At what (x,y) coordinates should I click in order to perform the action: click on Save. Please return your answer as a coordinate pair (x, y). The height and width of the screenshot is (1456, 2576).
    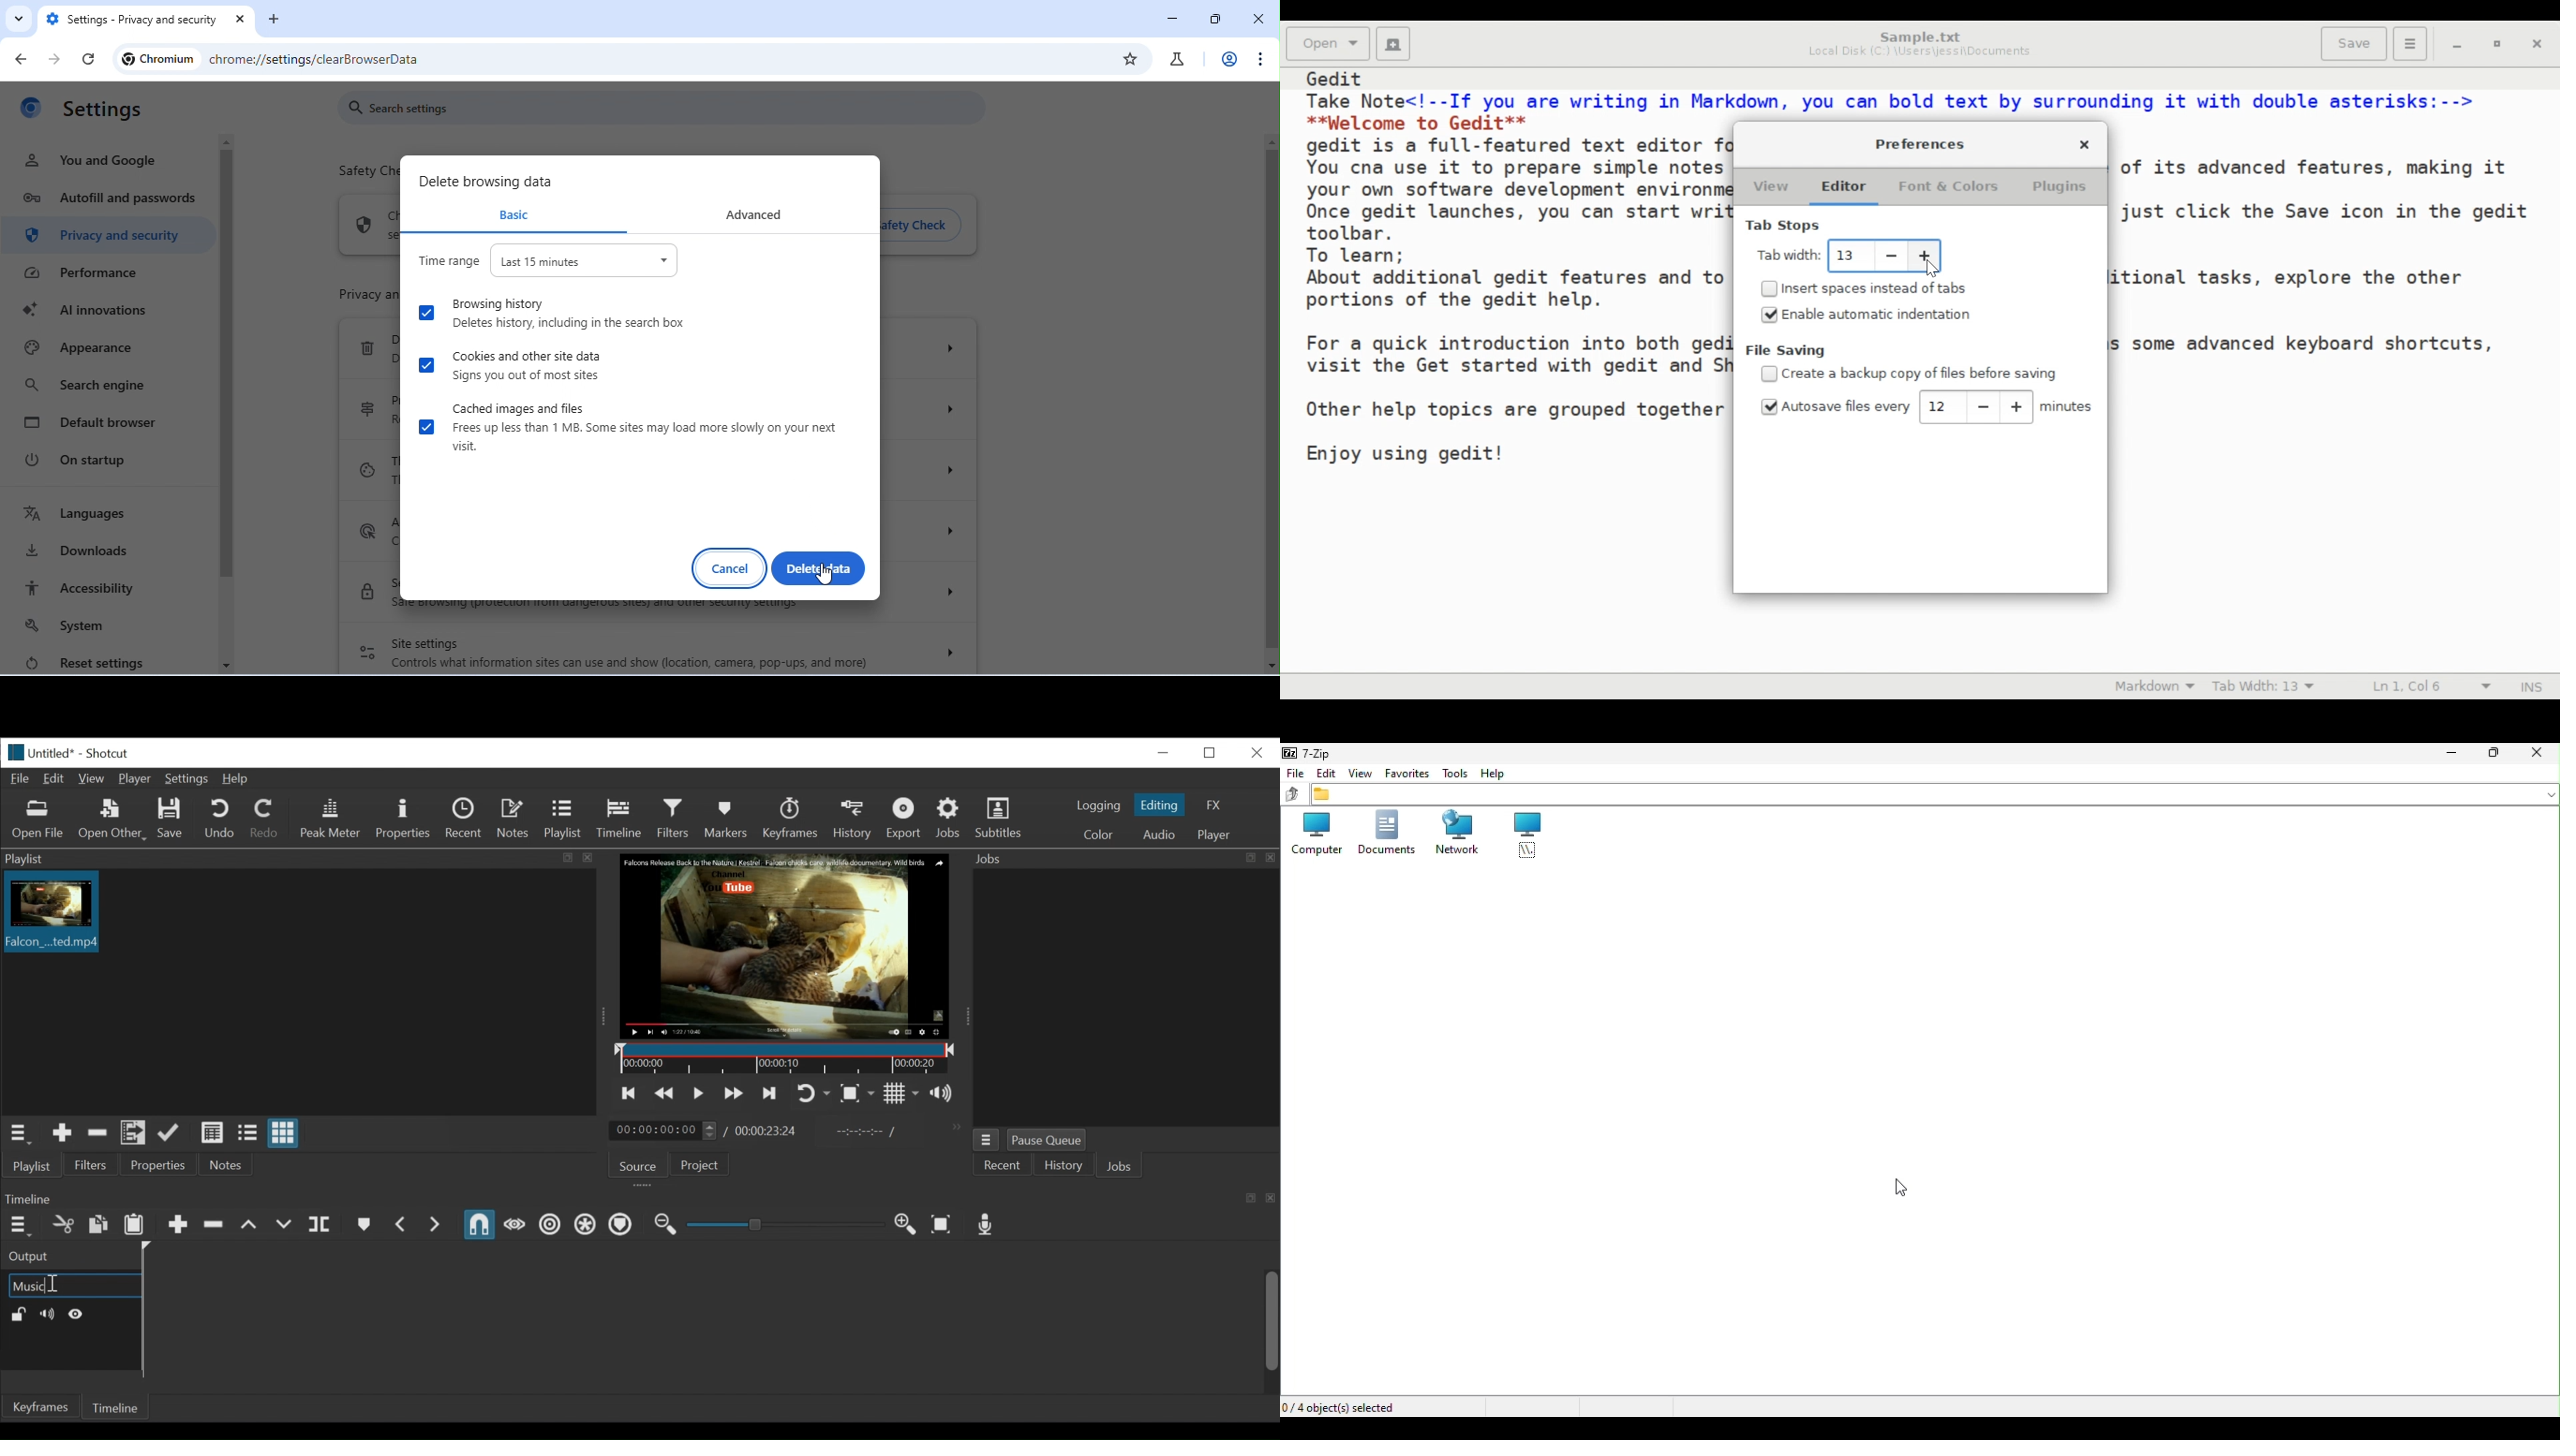
    Looking at the image, I should click on (173, 818).